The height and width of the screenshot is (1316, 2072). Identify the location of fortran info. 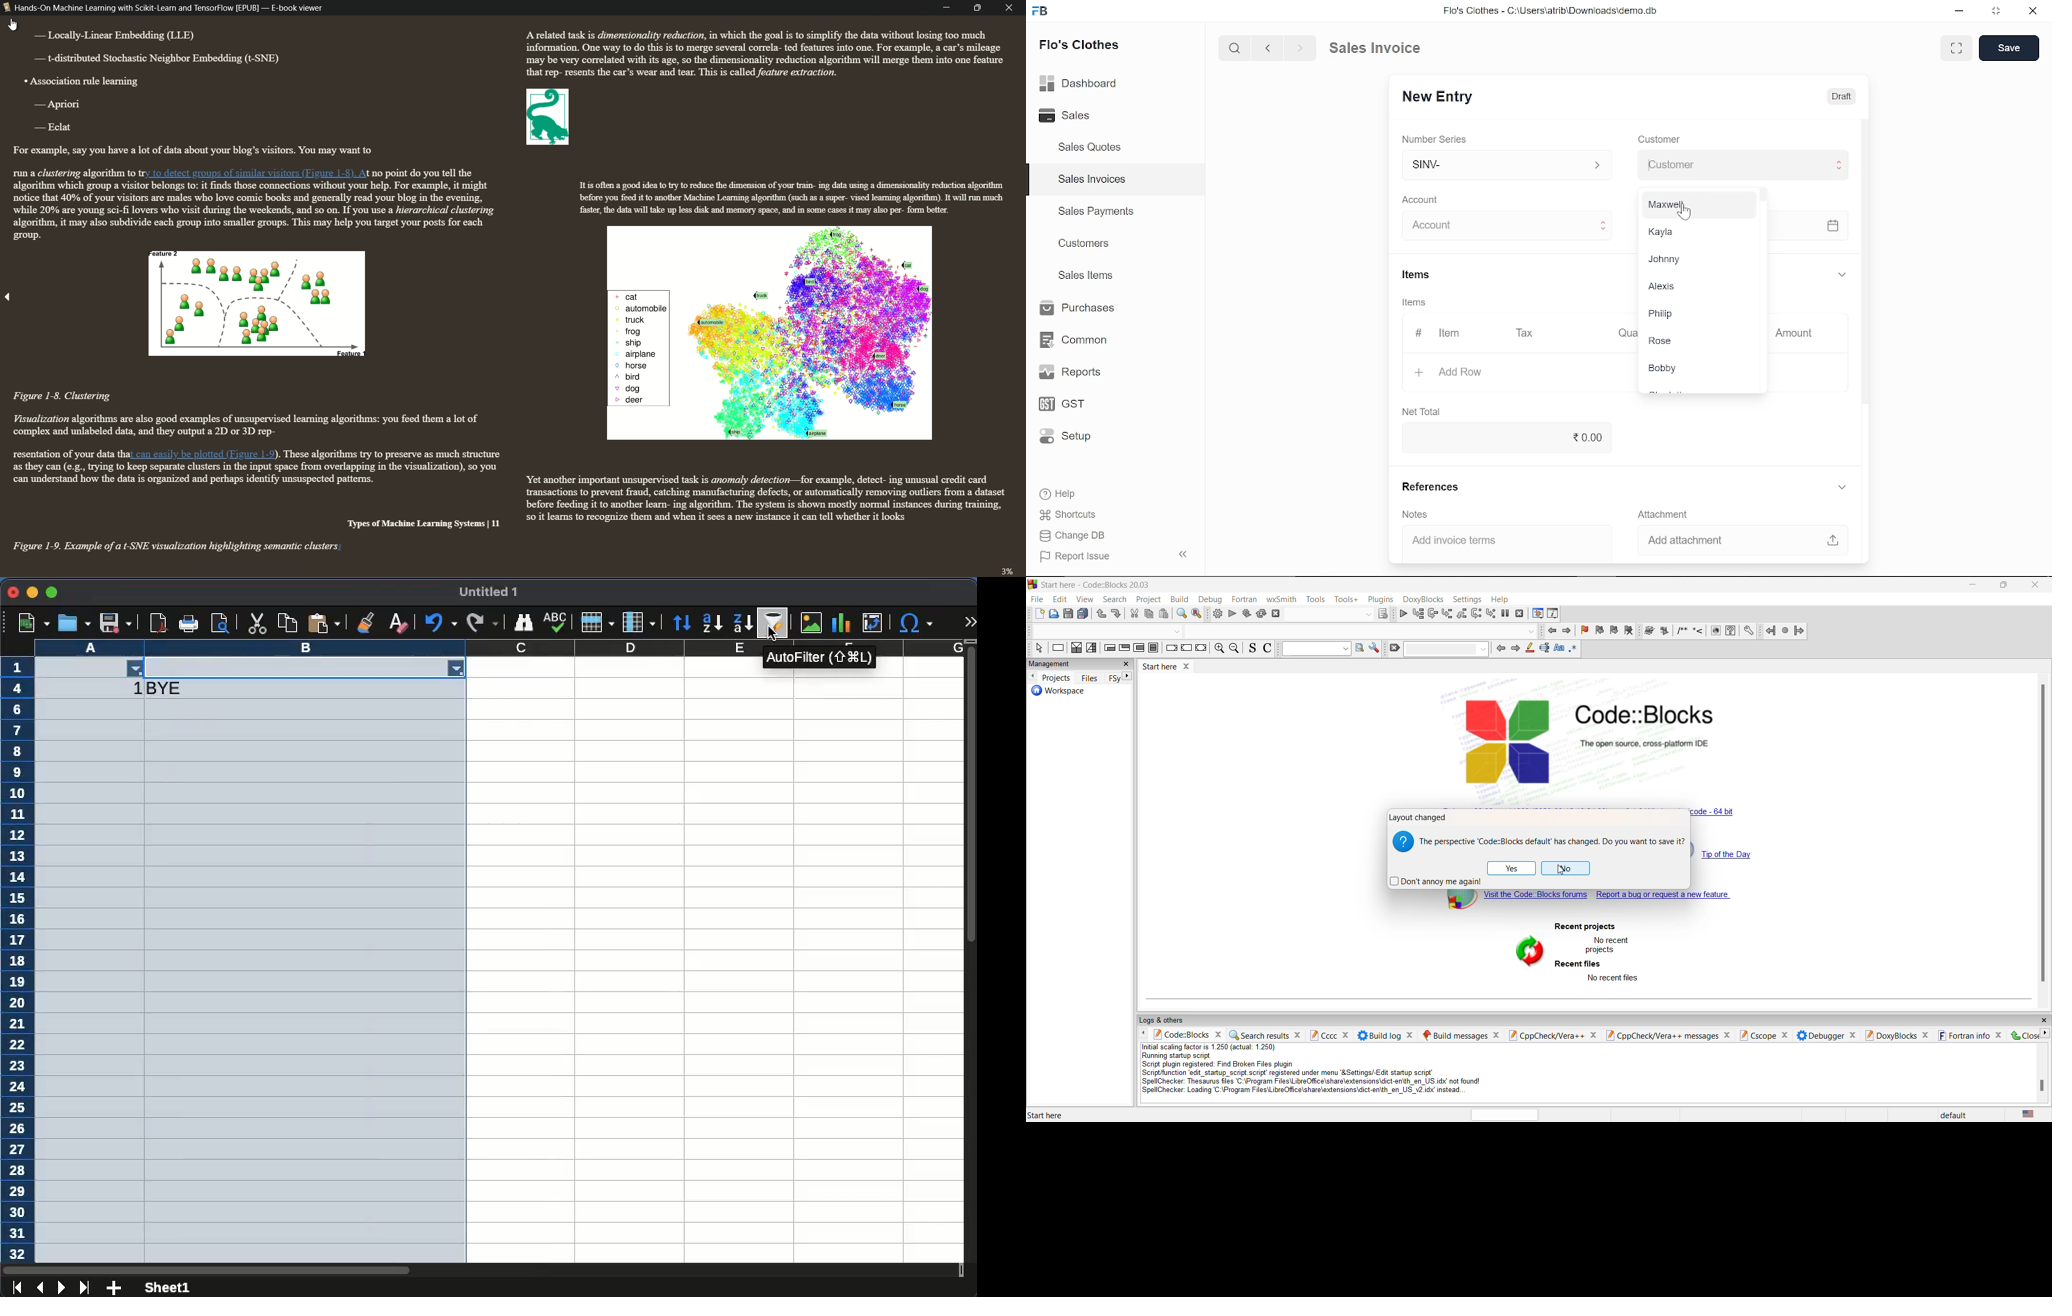
(1963, 1035).